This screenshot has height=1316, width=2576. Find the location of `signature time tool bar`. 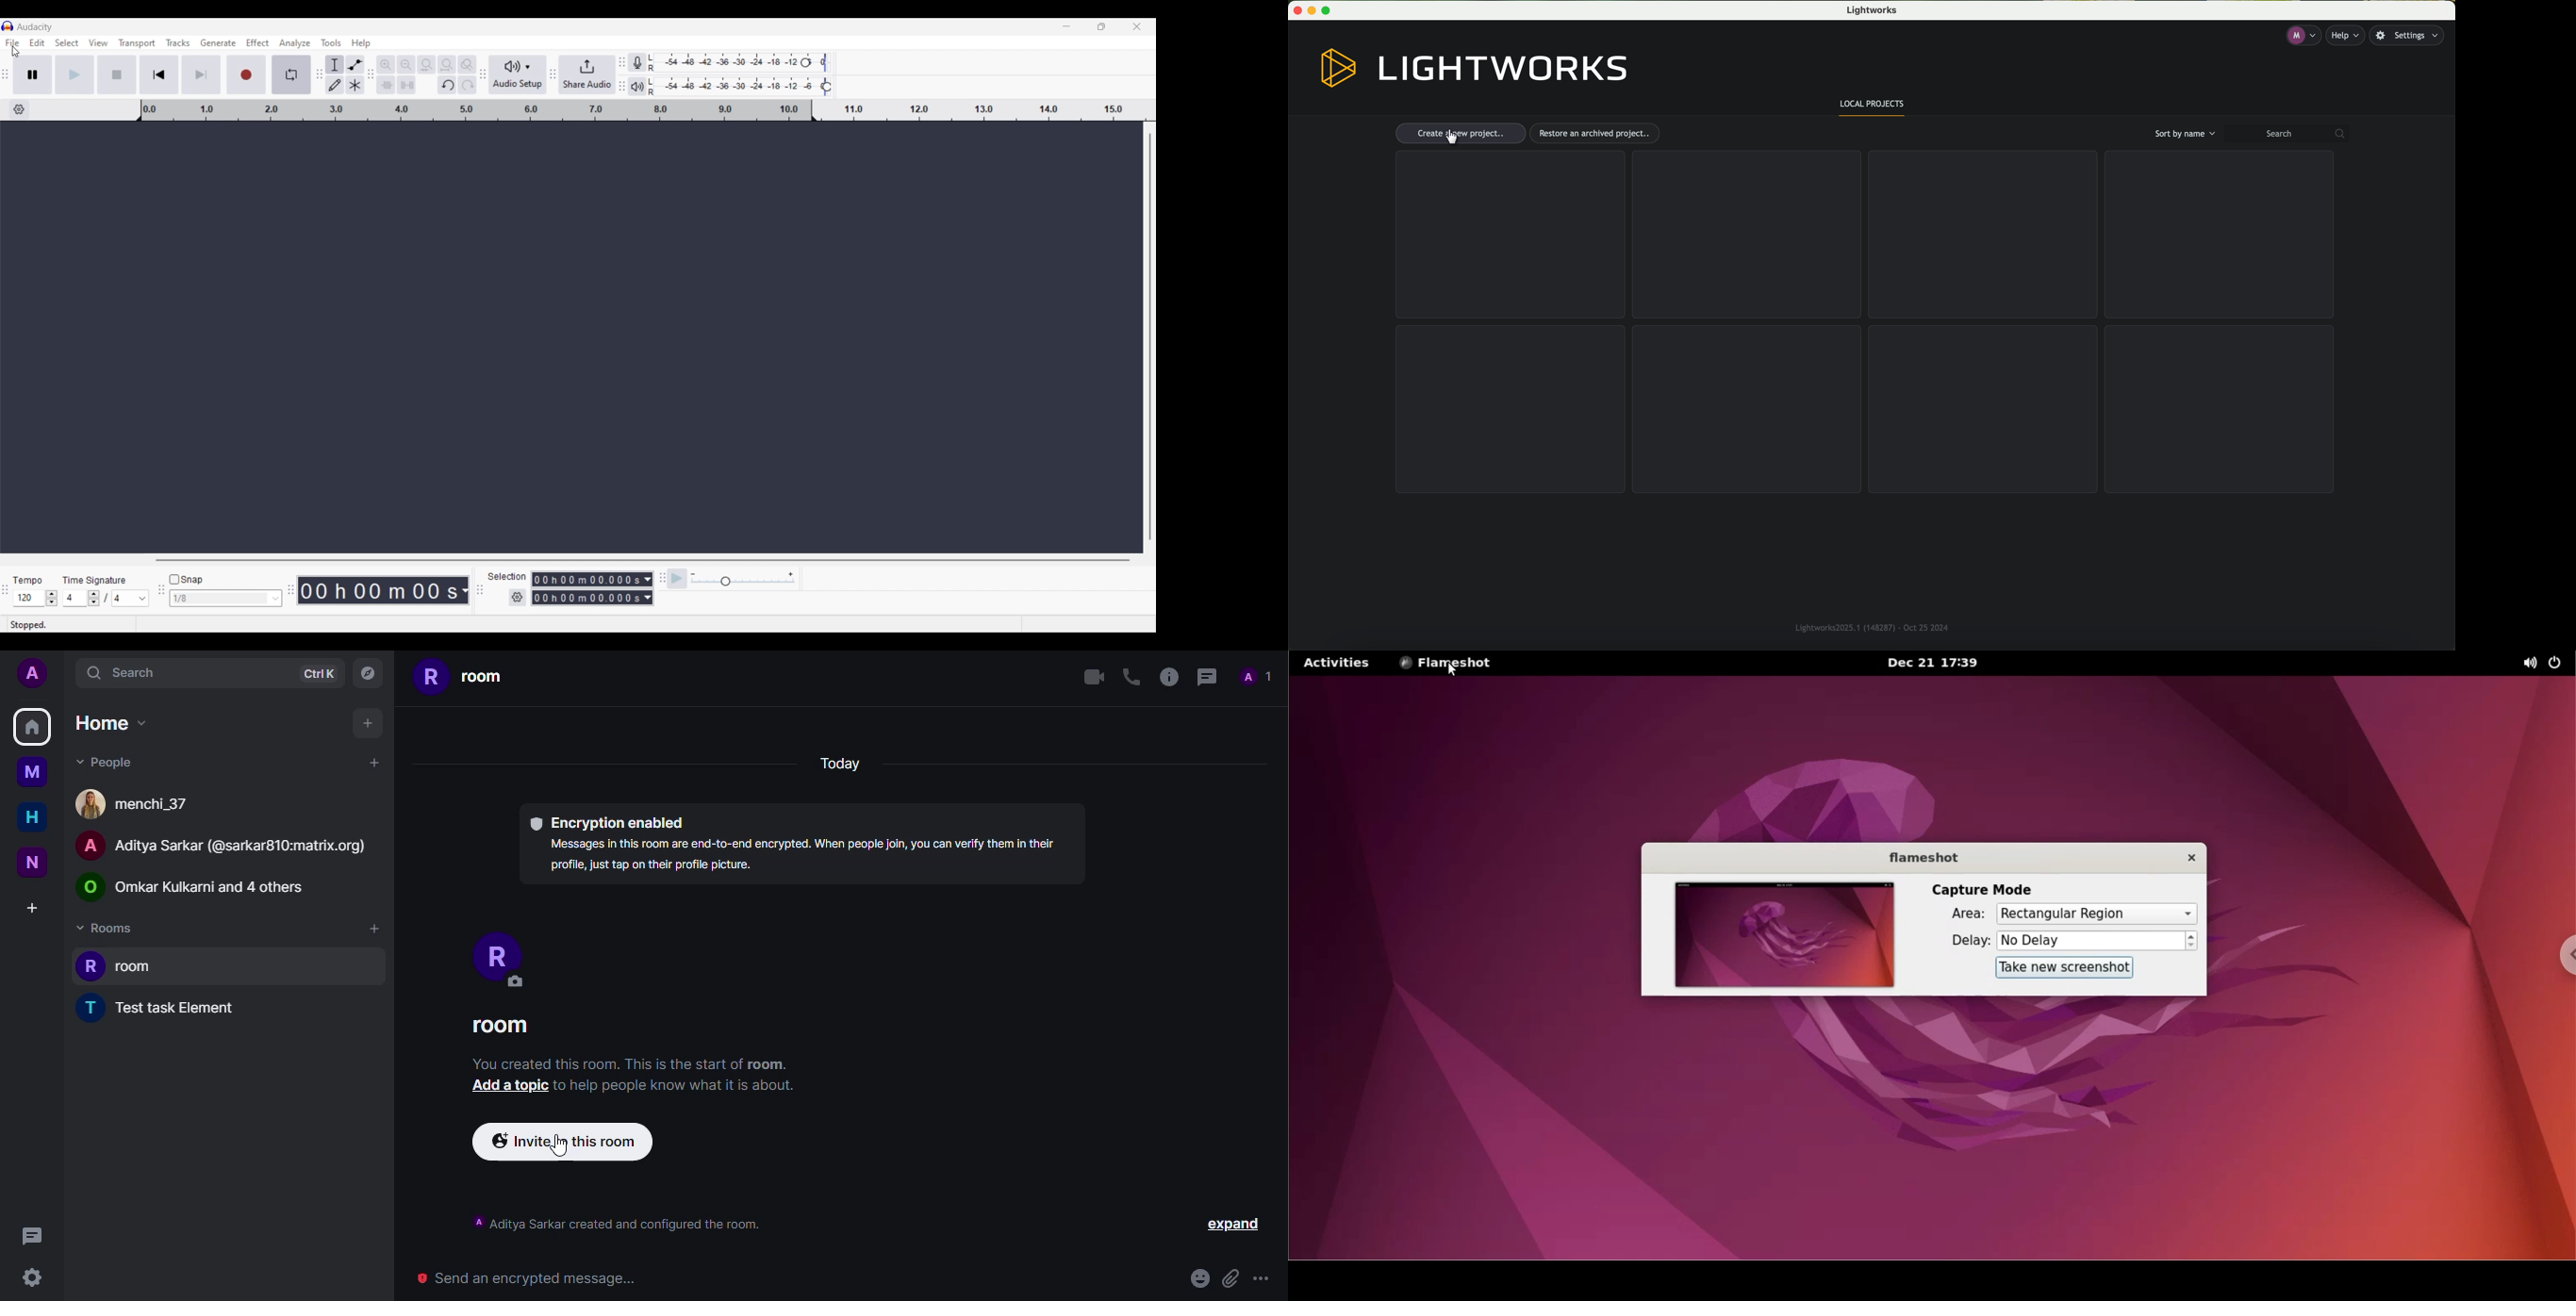

signature time tool bar is located at coordinates (661, 578).